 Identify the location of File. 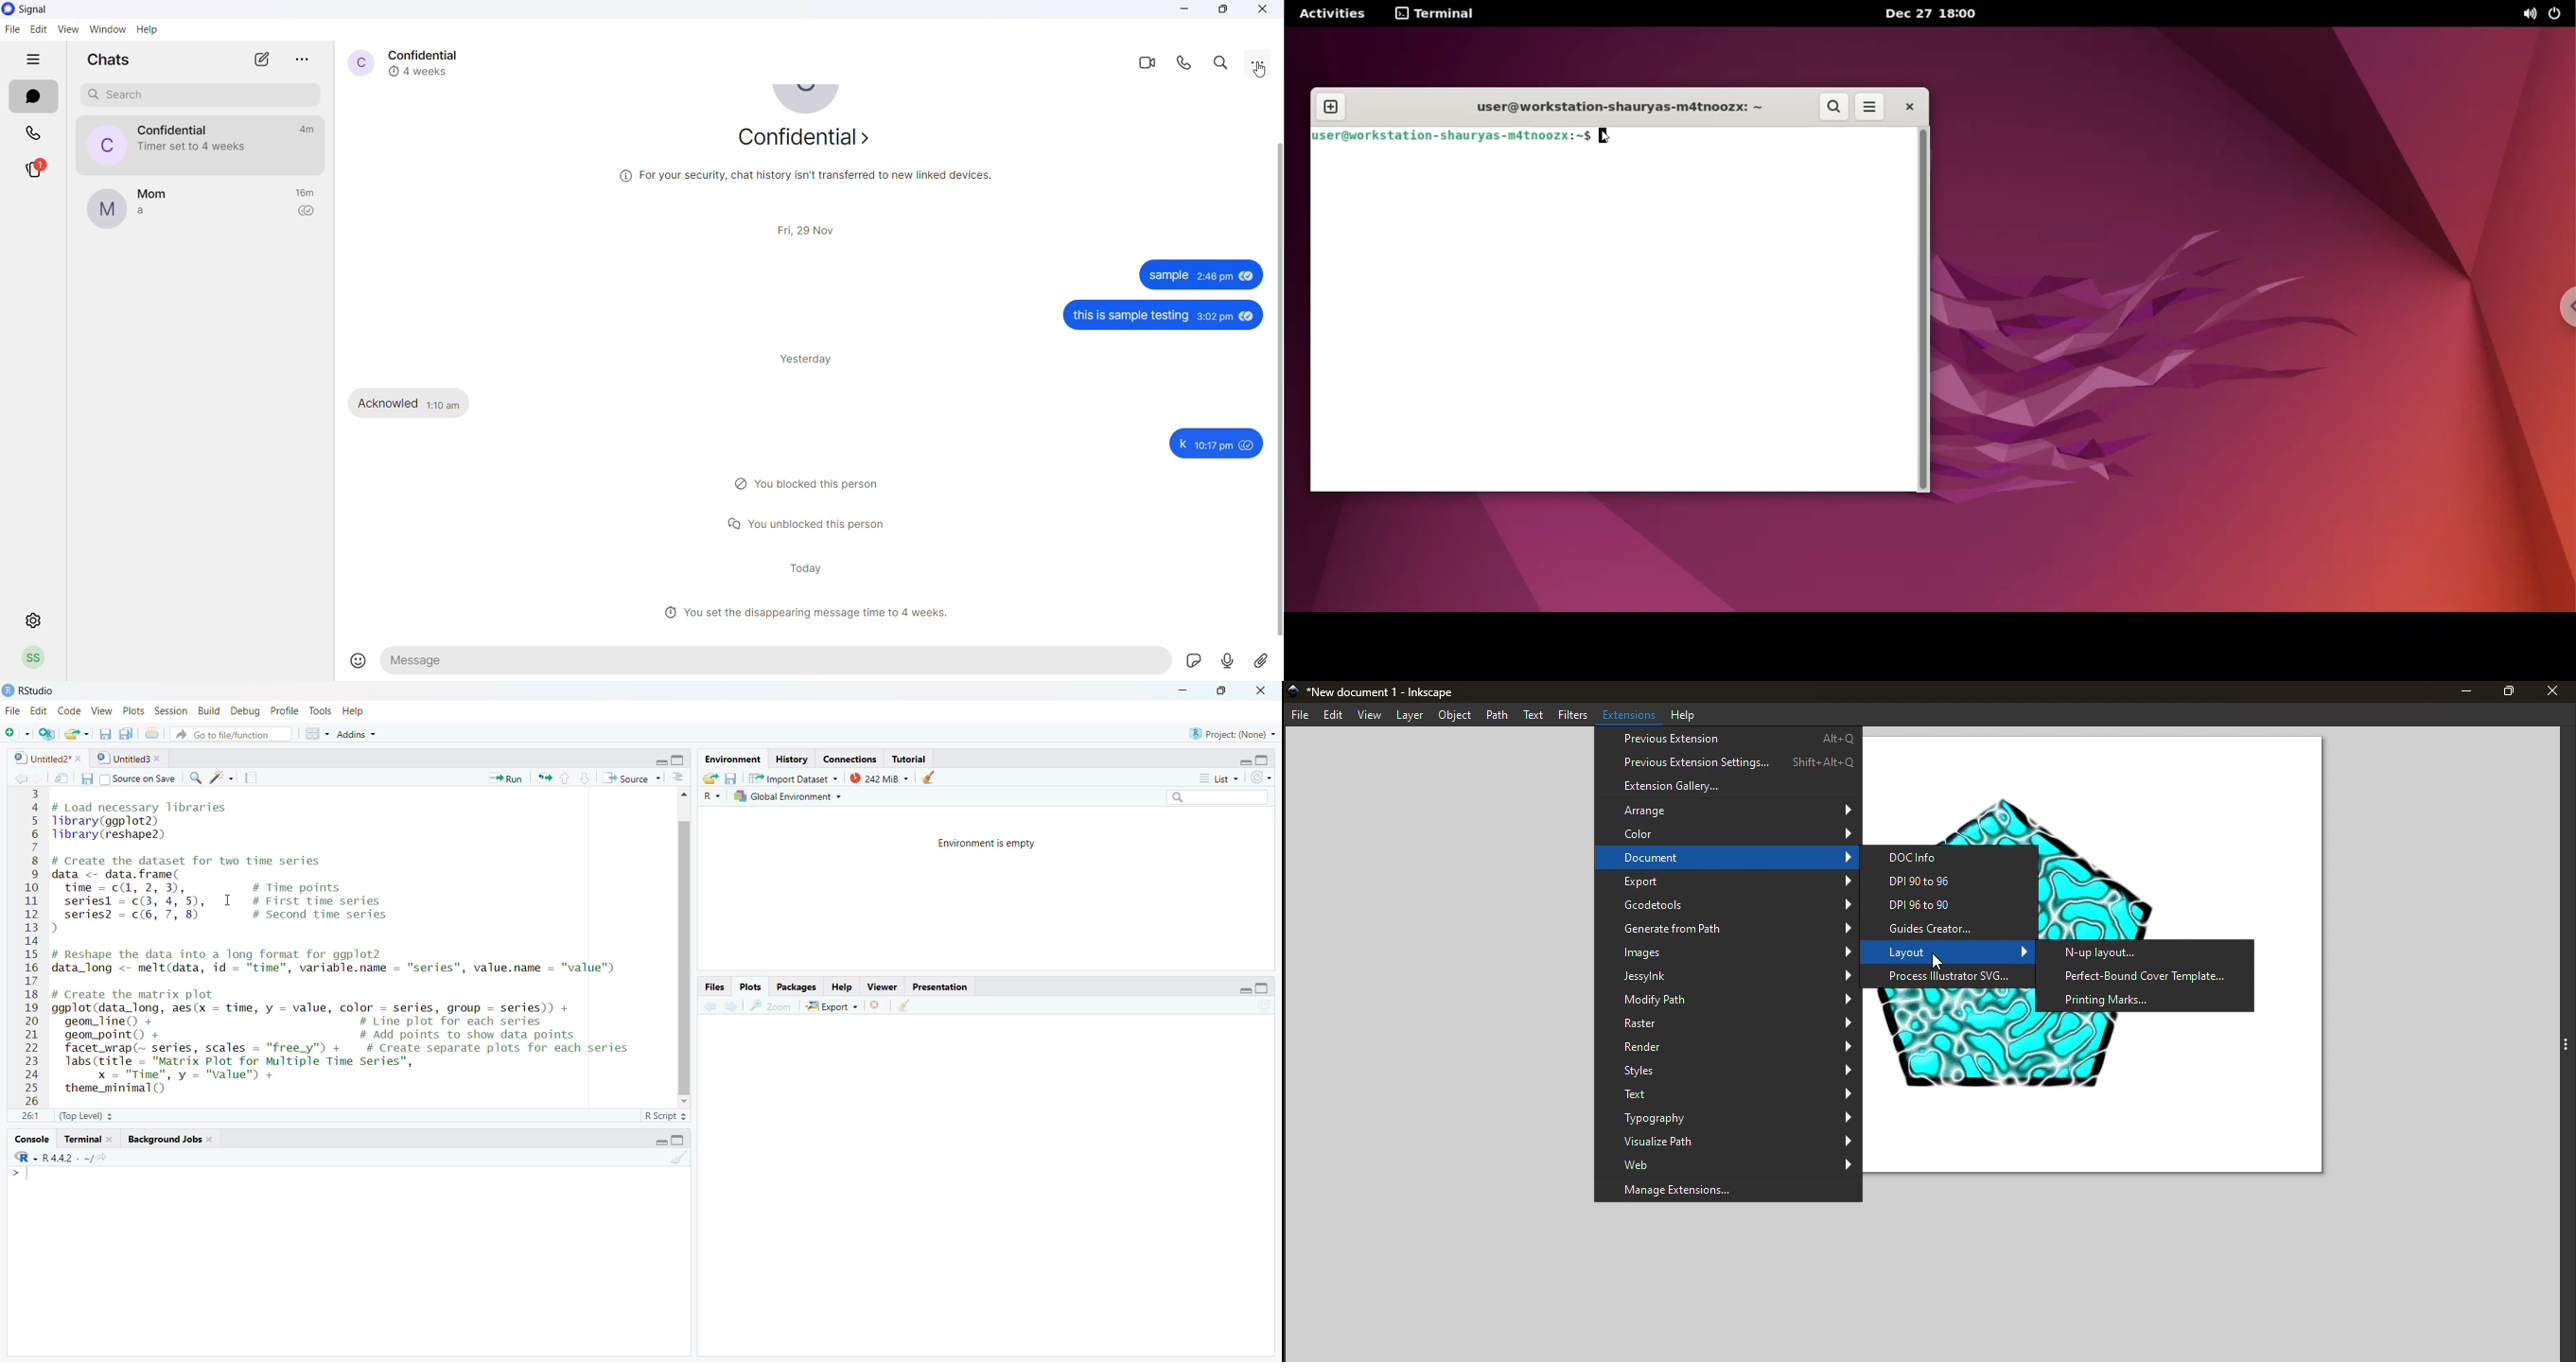
(14, 712).